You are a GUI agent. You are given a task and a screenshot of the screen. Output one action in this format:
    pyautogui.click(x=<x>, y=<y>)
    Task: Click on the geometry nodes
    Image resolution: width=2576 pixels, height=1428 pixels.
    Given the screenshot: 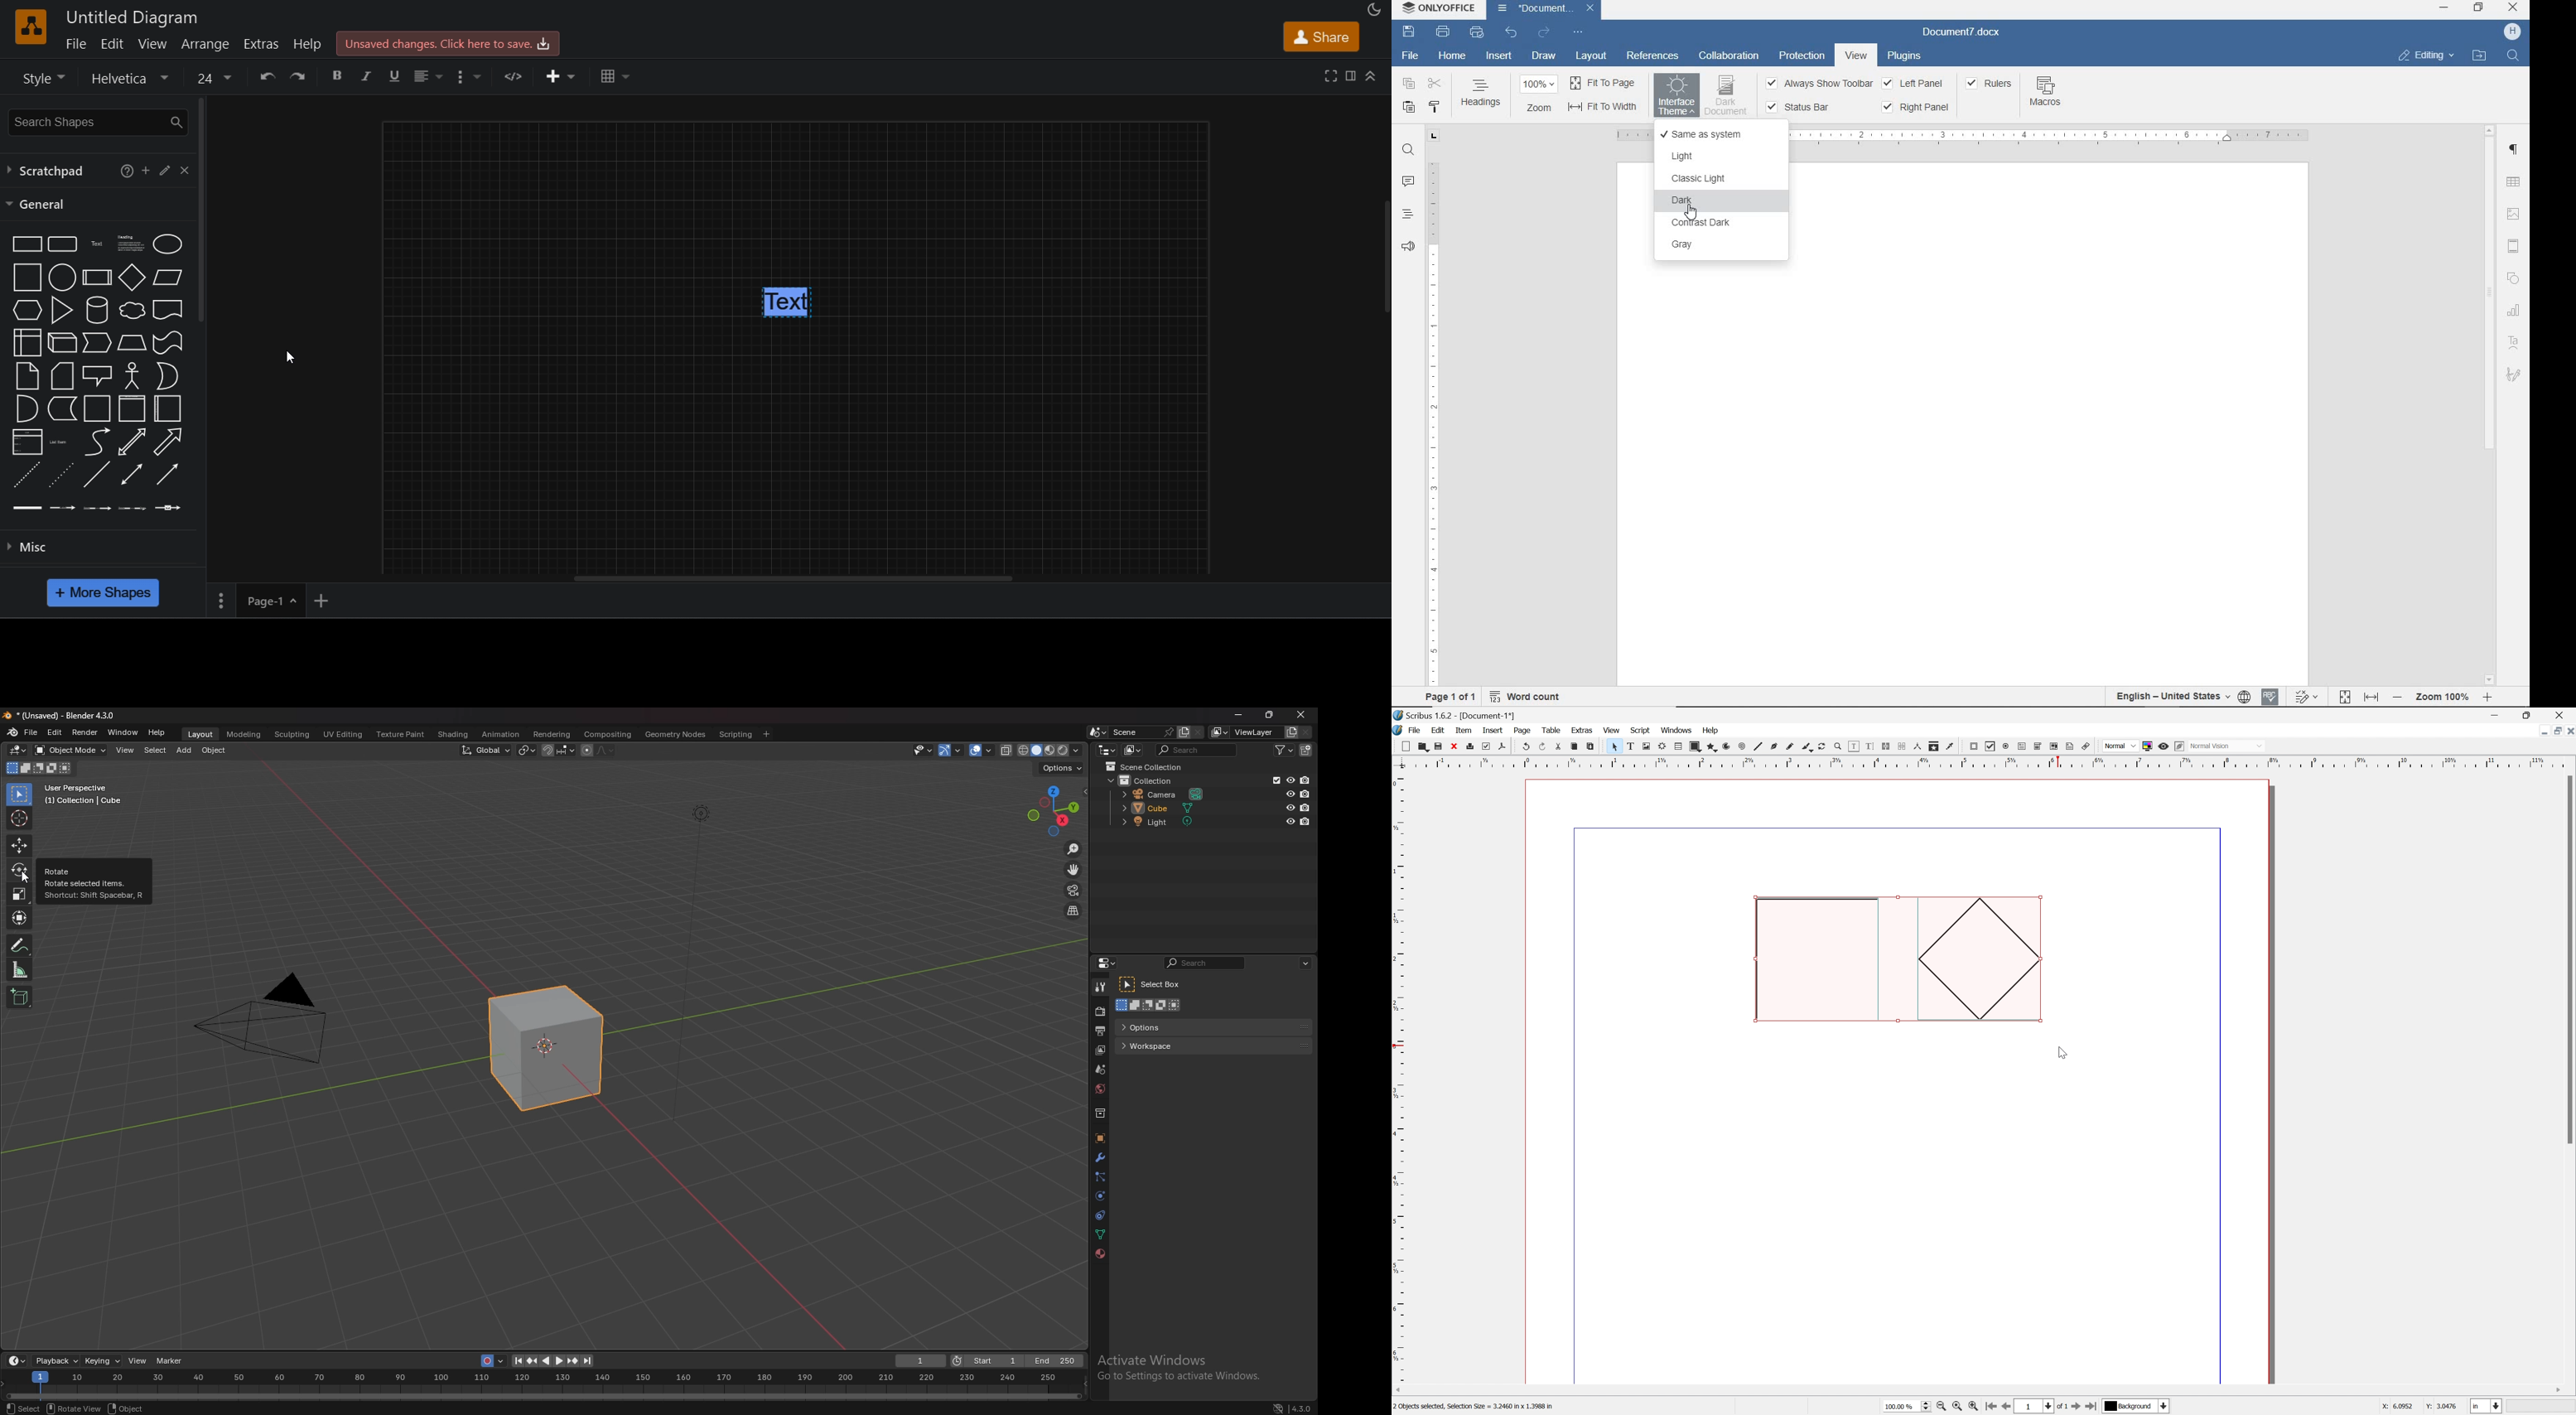 What is the action you would take?
    pyautogui.click(x=676, y=734)
    